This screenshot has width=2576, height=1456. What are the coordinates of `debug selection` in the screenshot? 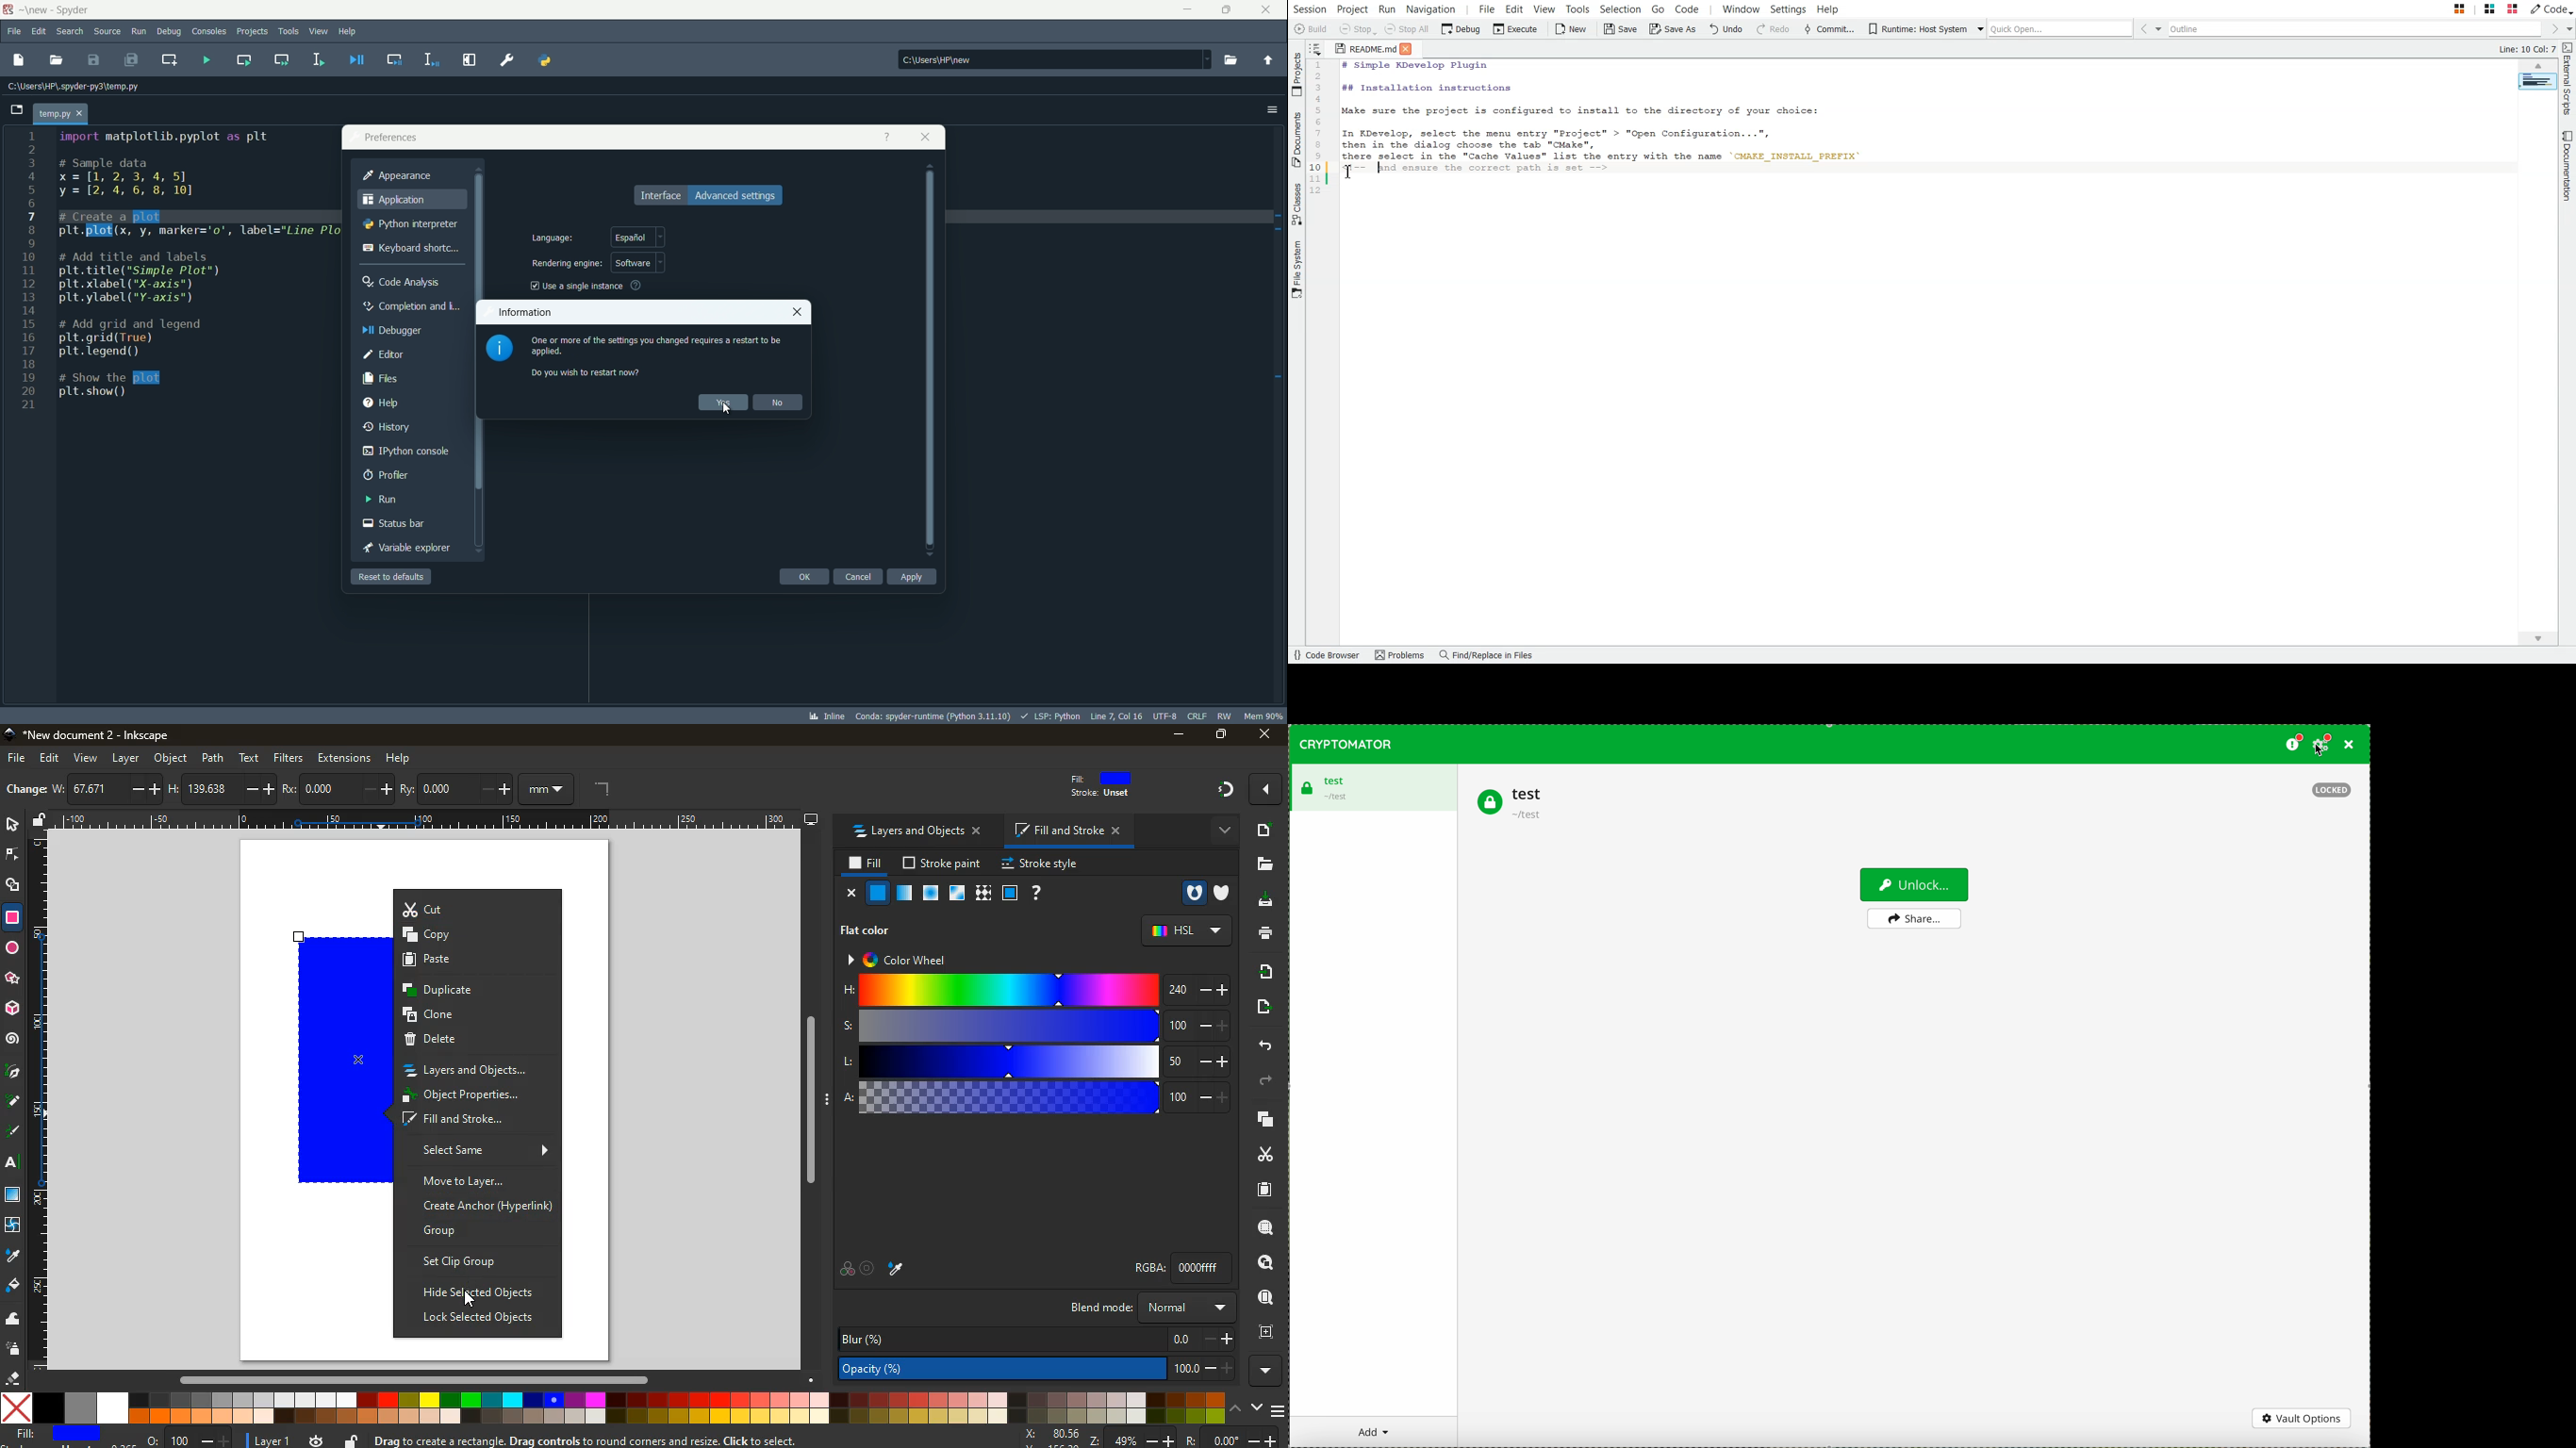 It's located at (432, 59).